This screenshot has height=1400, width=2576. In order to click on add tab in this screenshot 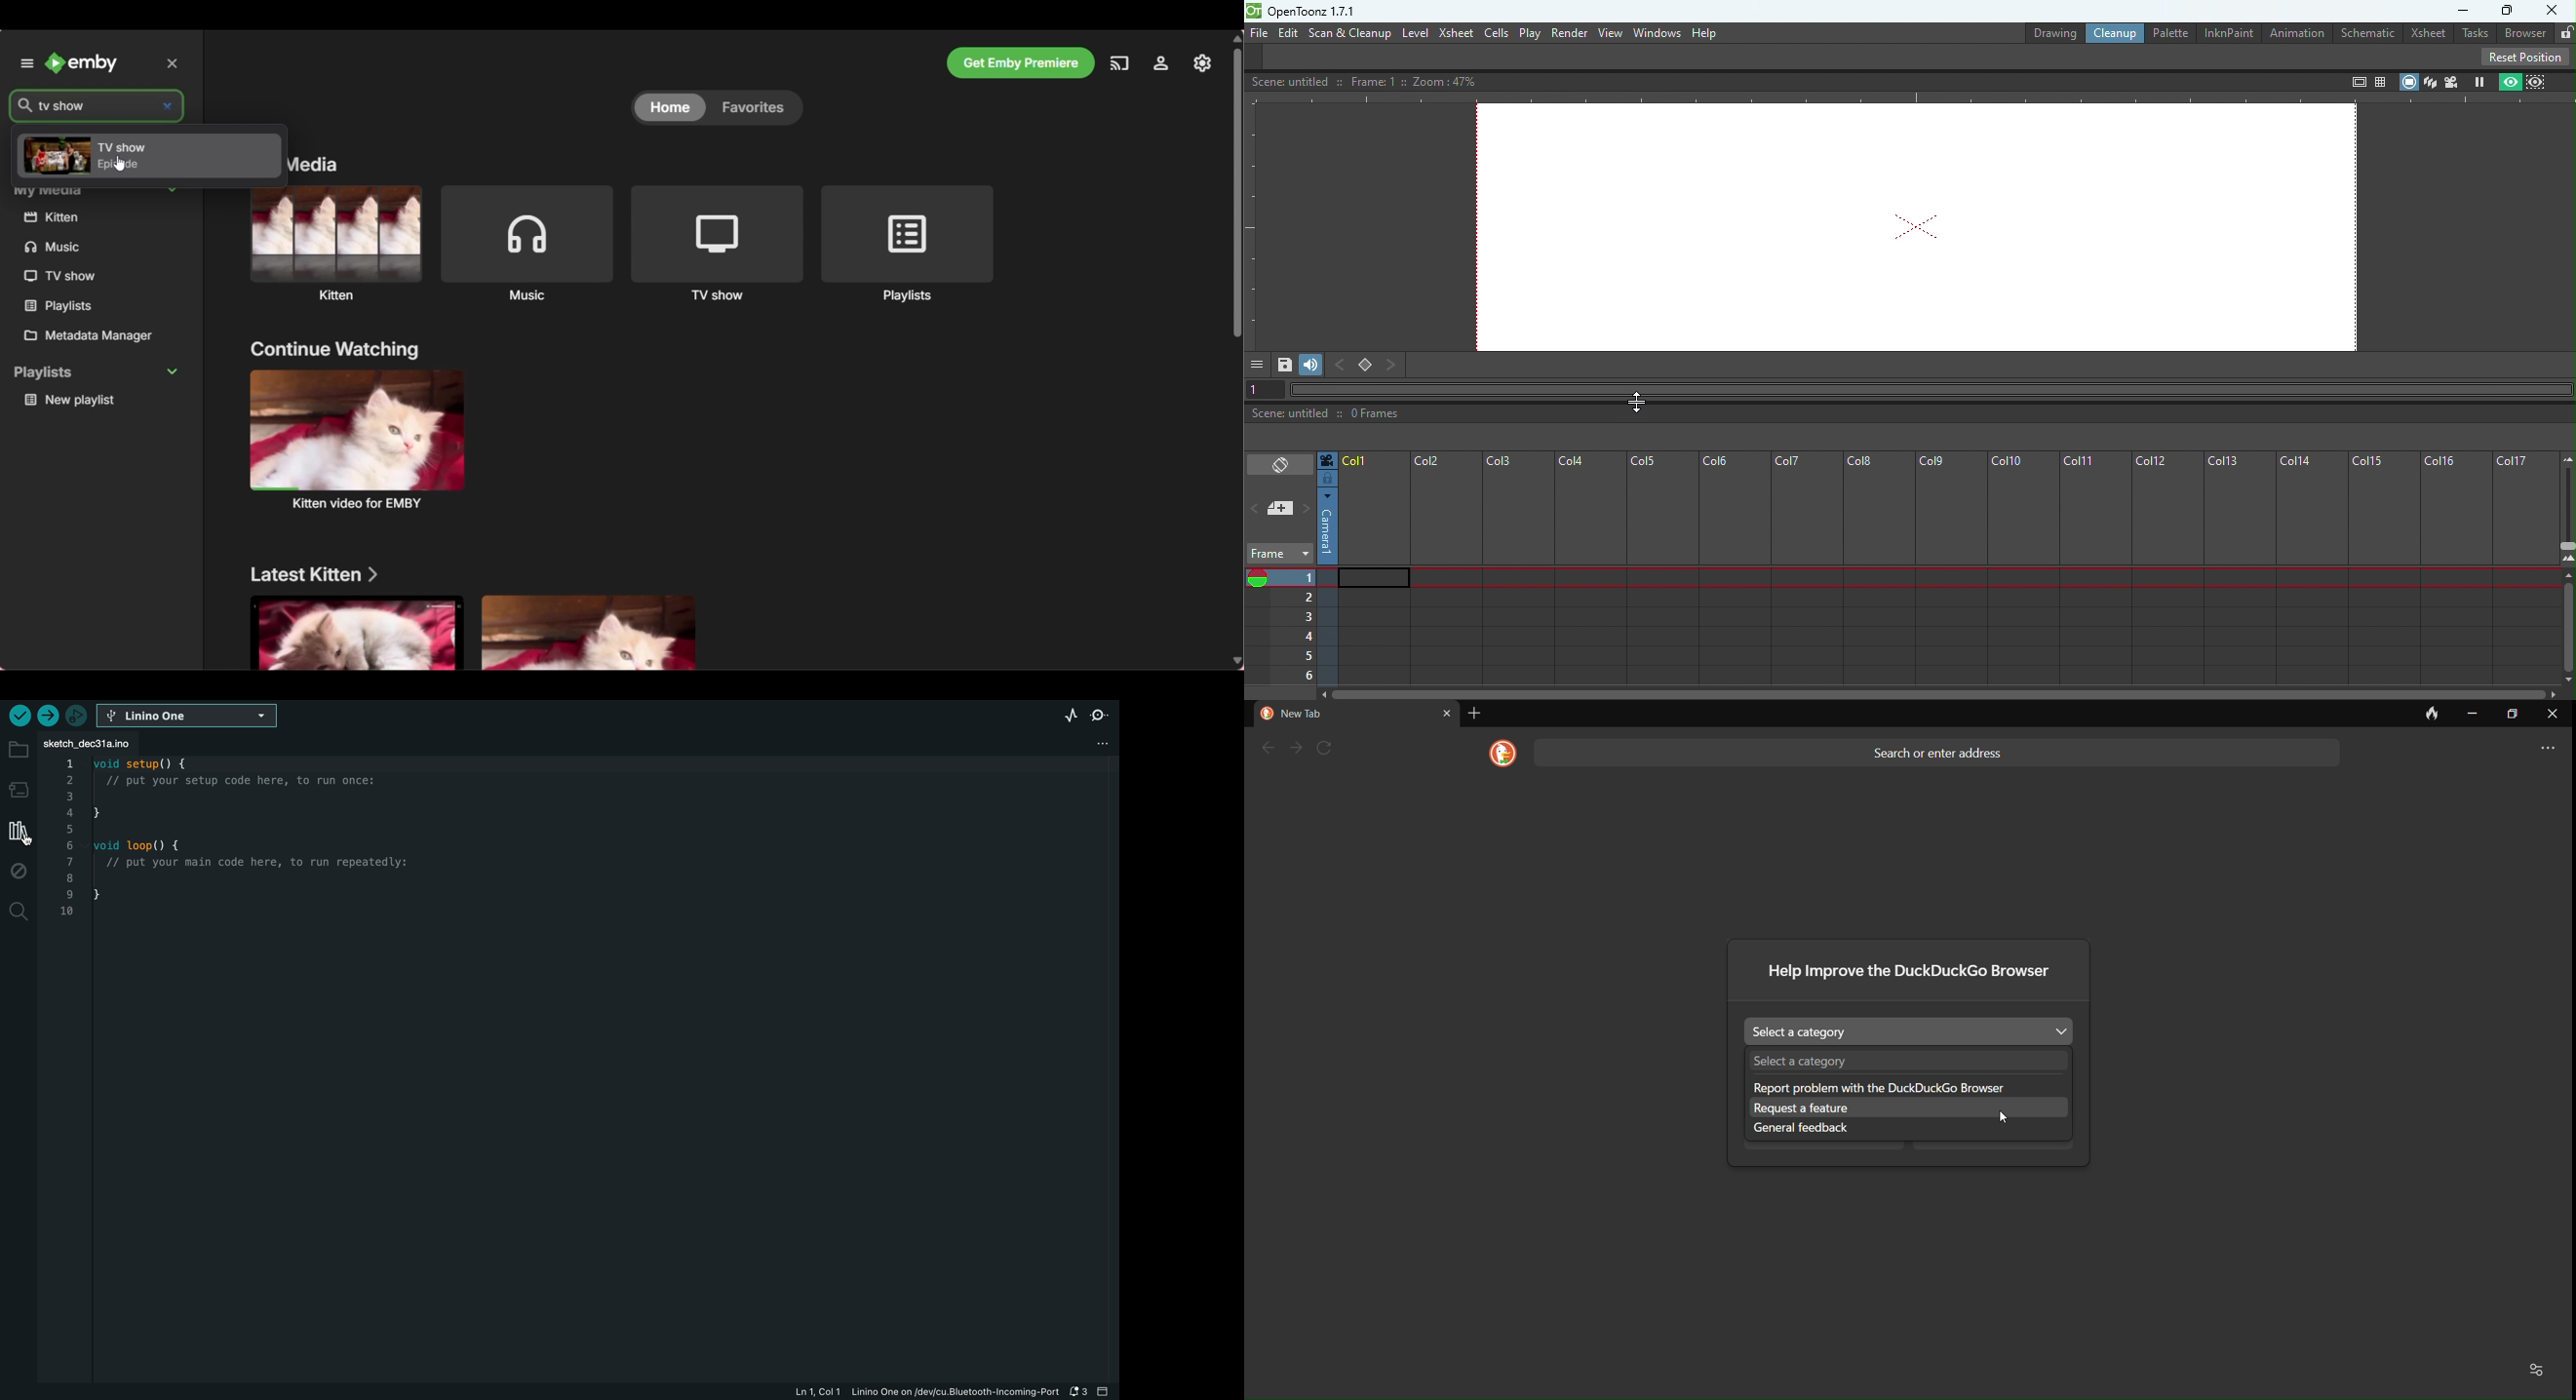, I will do `click(1473, 713)`.